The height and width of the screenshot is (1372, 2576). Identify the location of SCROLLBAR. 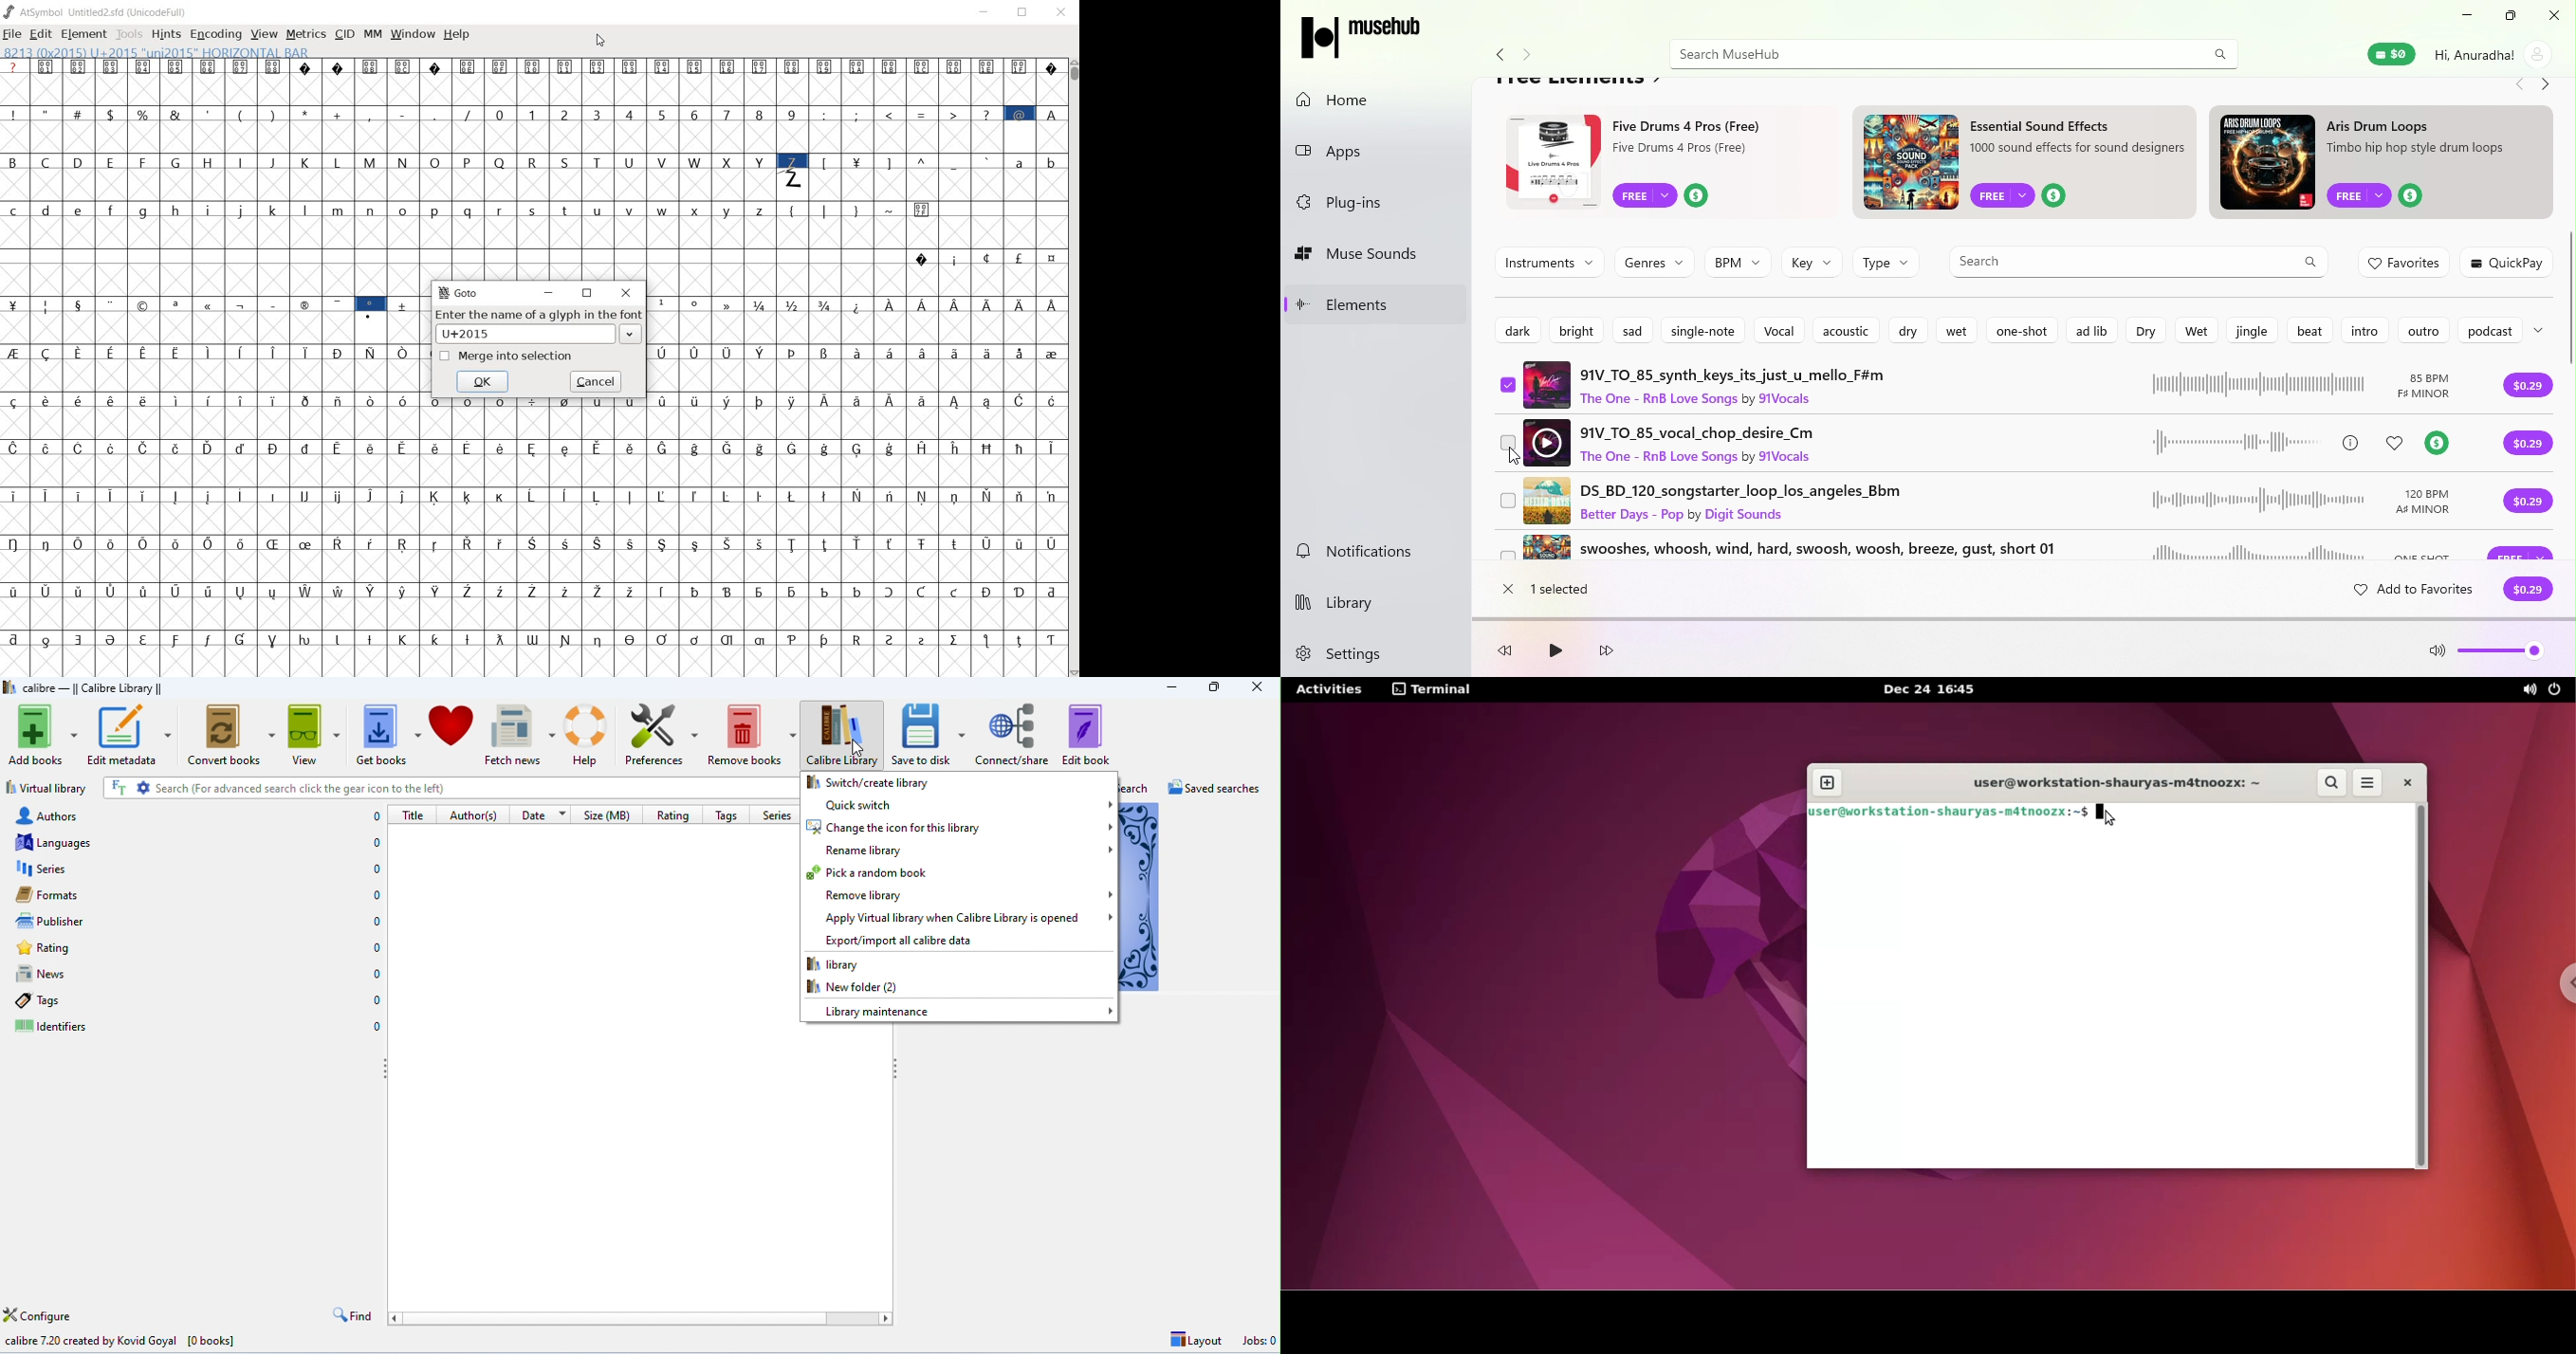
(1075, 367).